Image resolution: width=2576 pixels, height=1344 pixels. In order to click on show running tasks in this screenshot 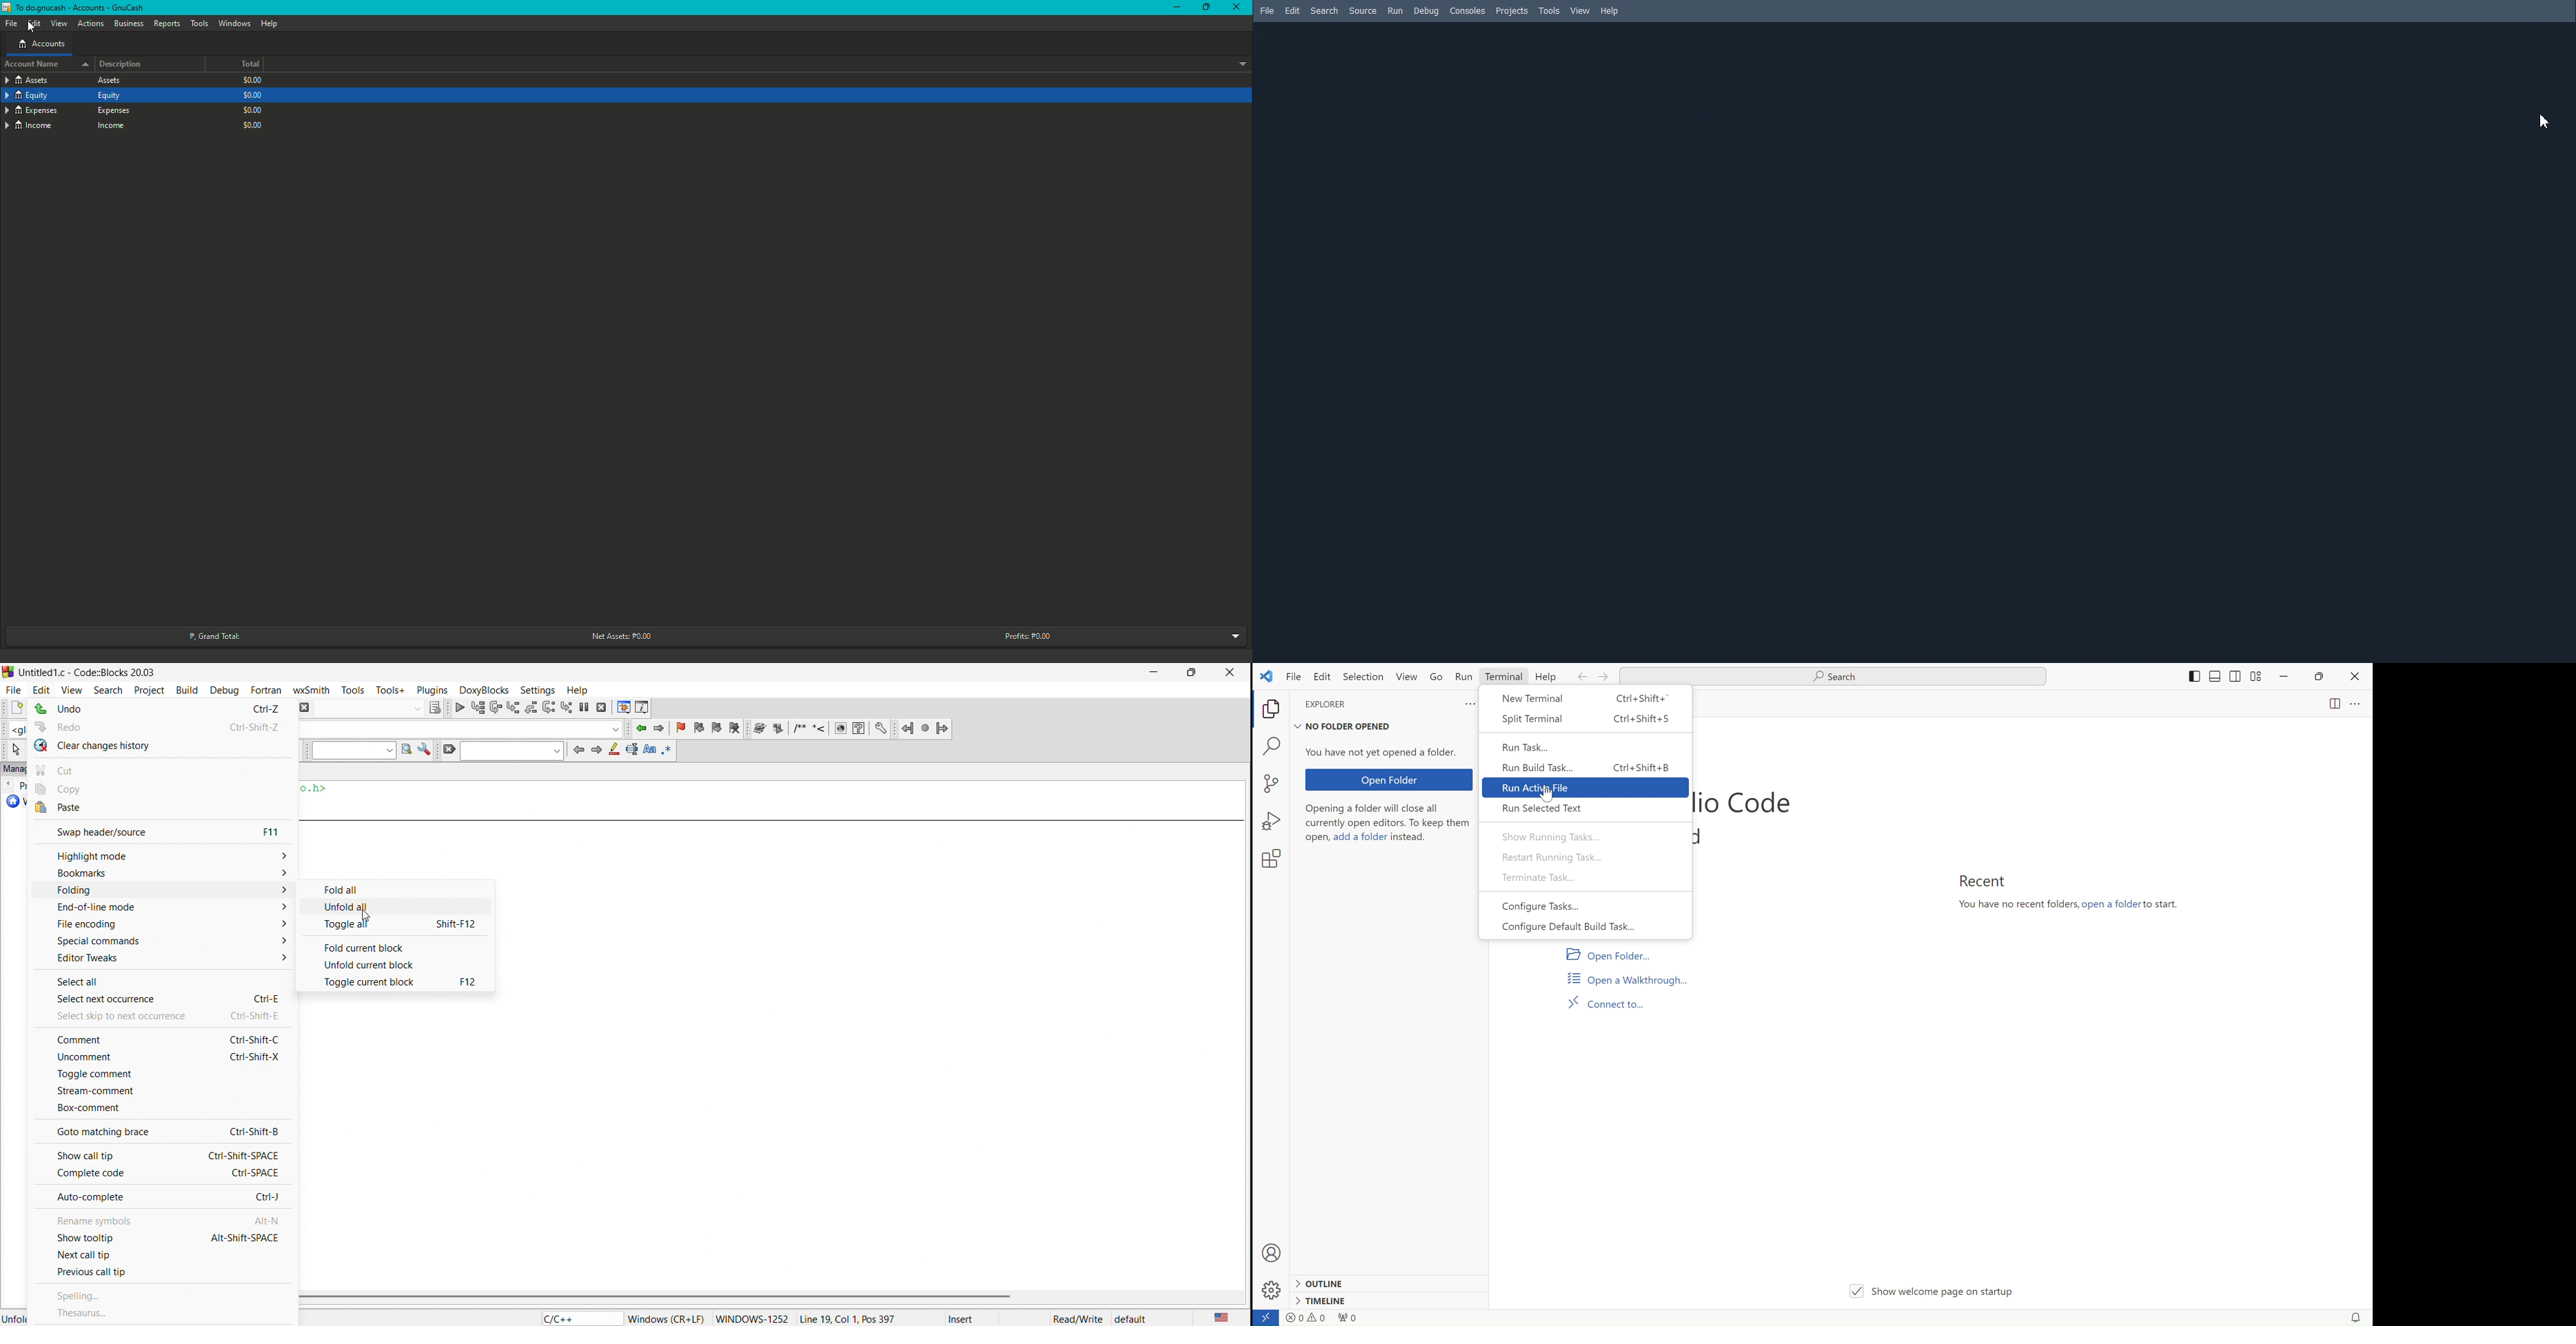, I will do `click(1588, 837)`.